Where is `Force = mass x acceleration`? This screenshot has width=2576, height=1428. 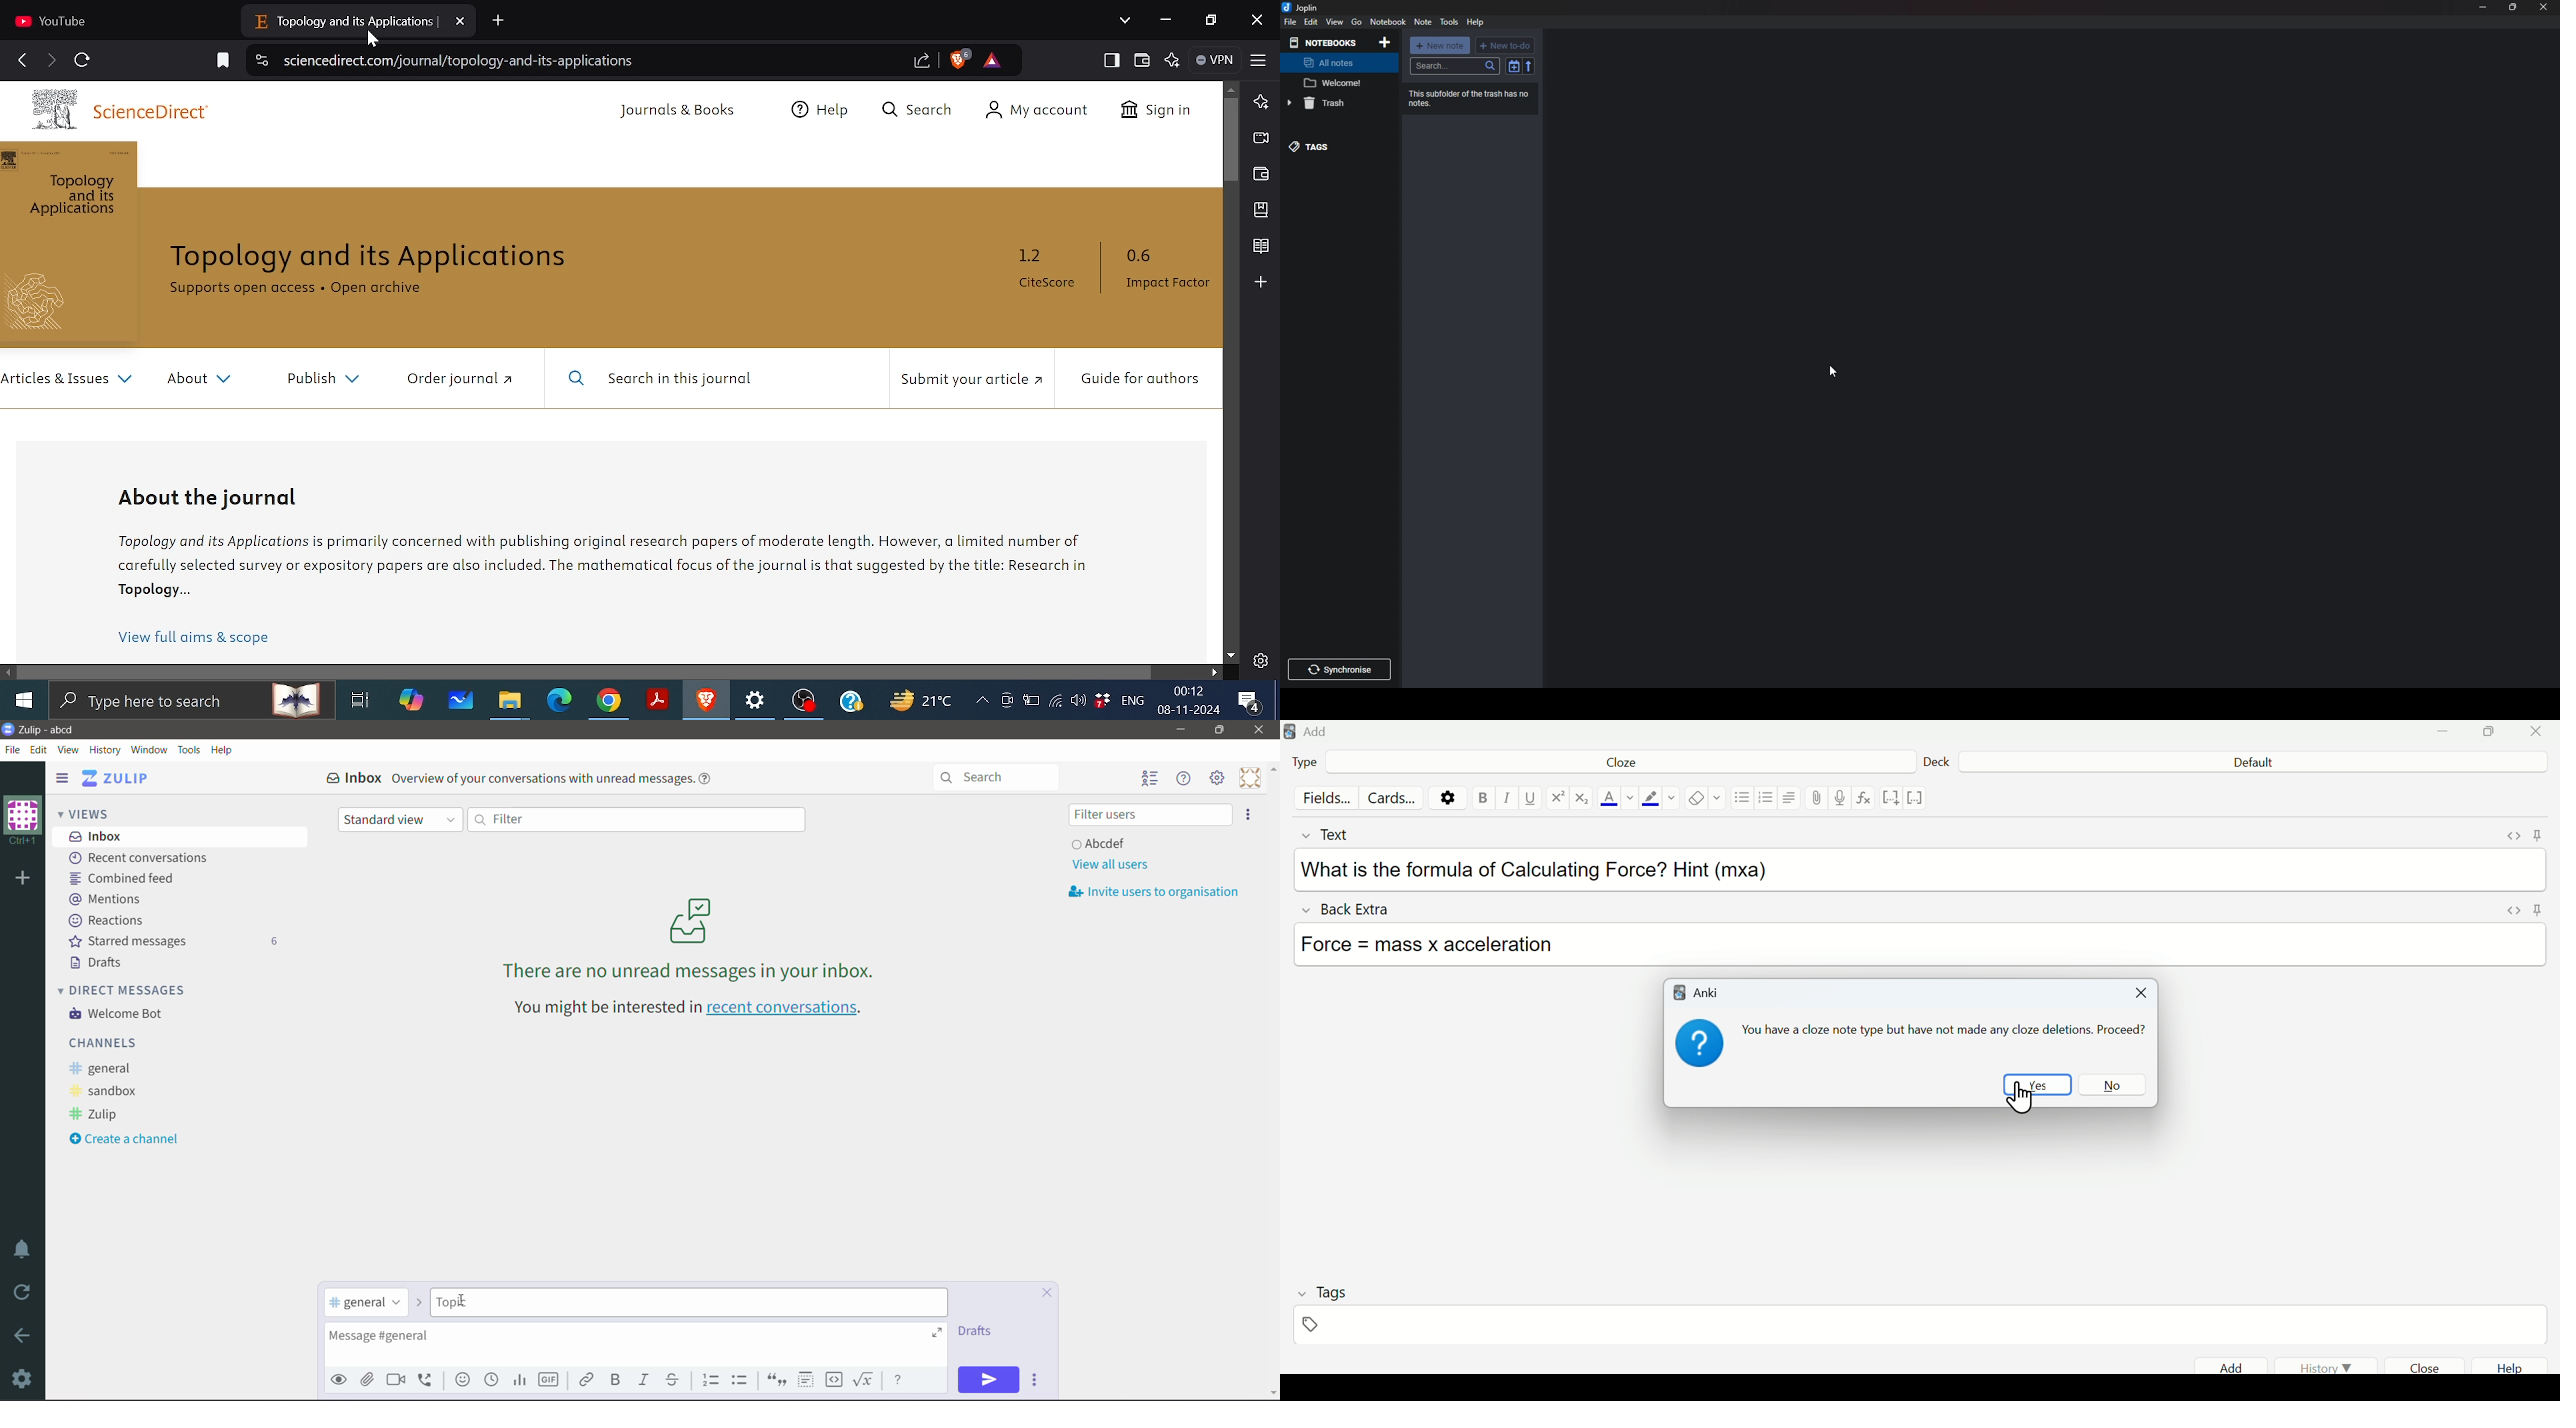
Force = mass x acceleration is located at coordinates (1431, 946).